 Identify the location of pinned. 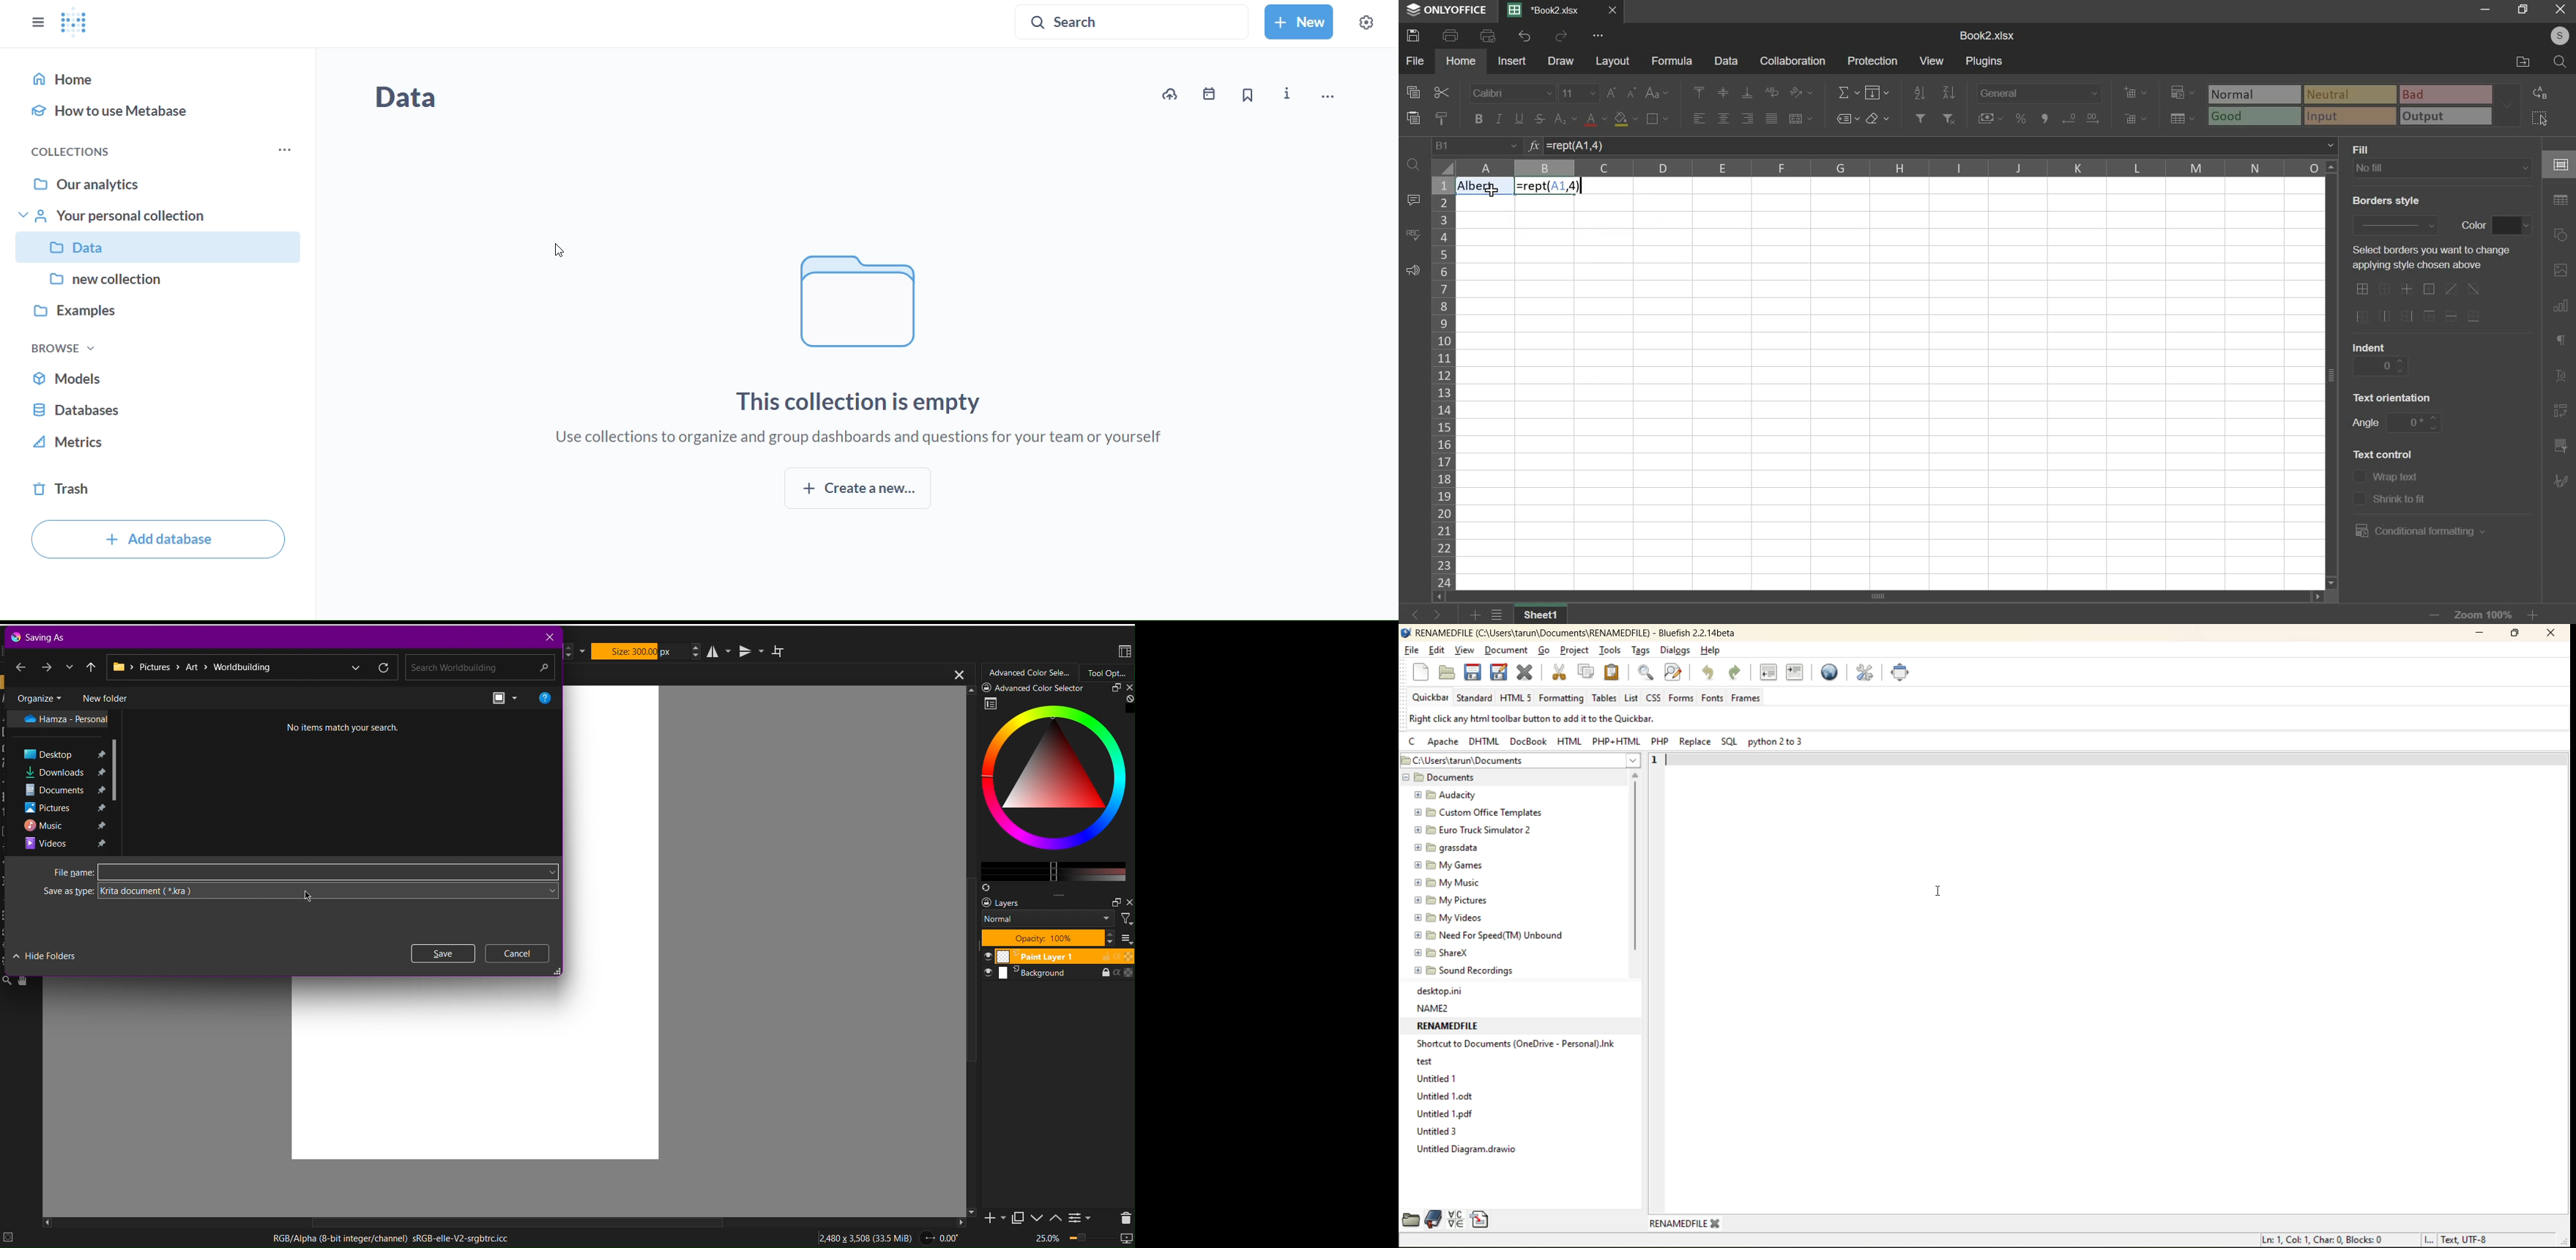
(99, 790).